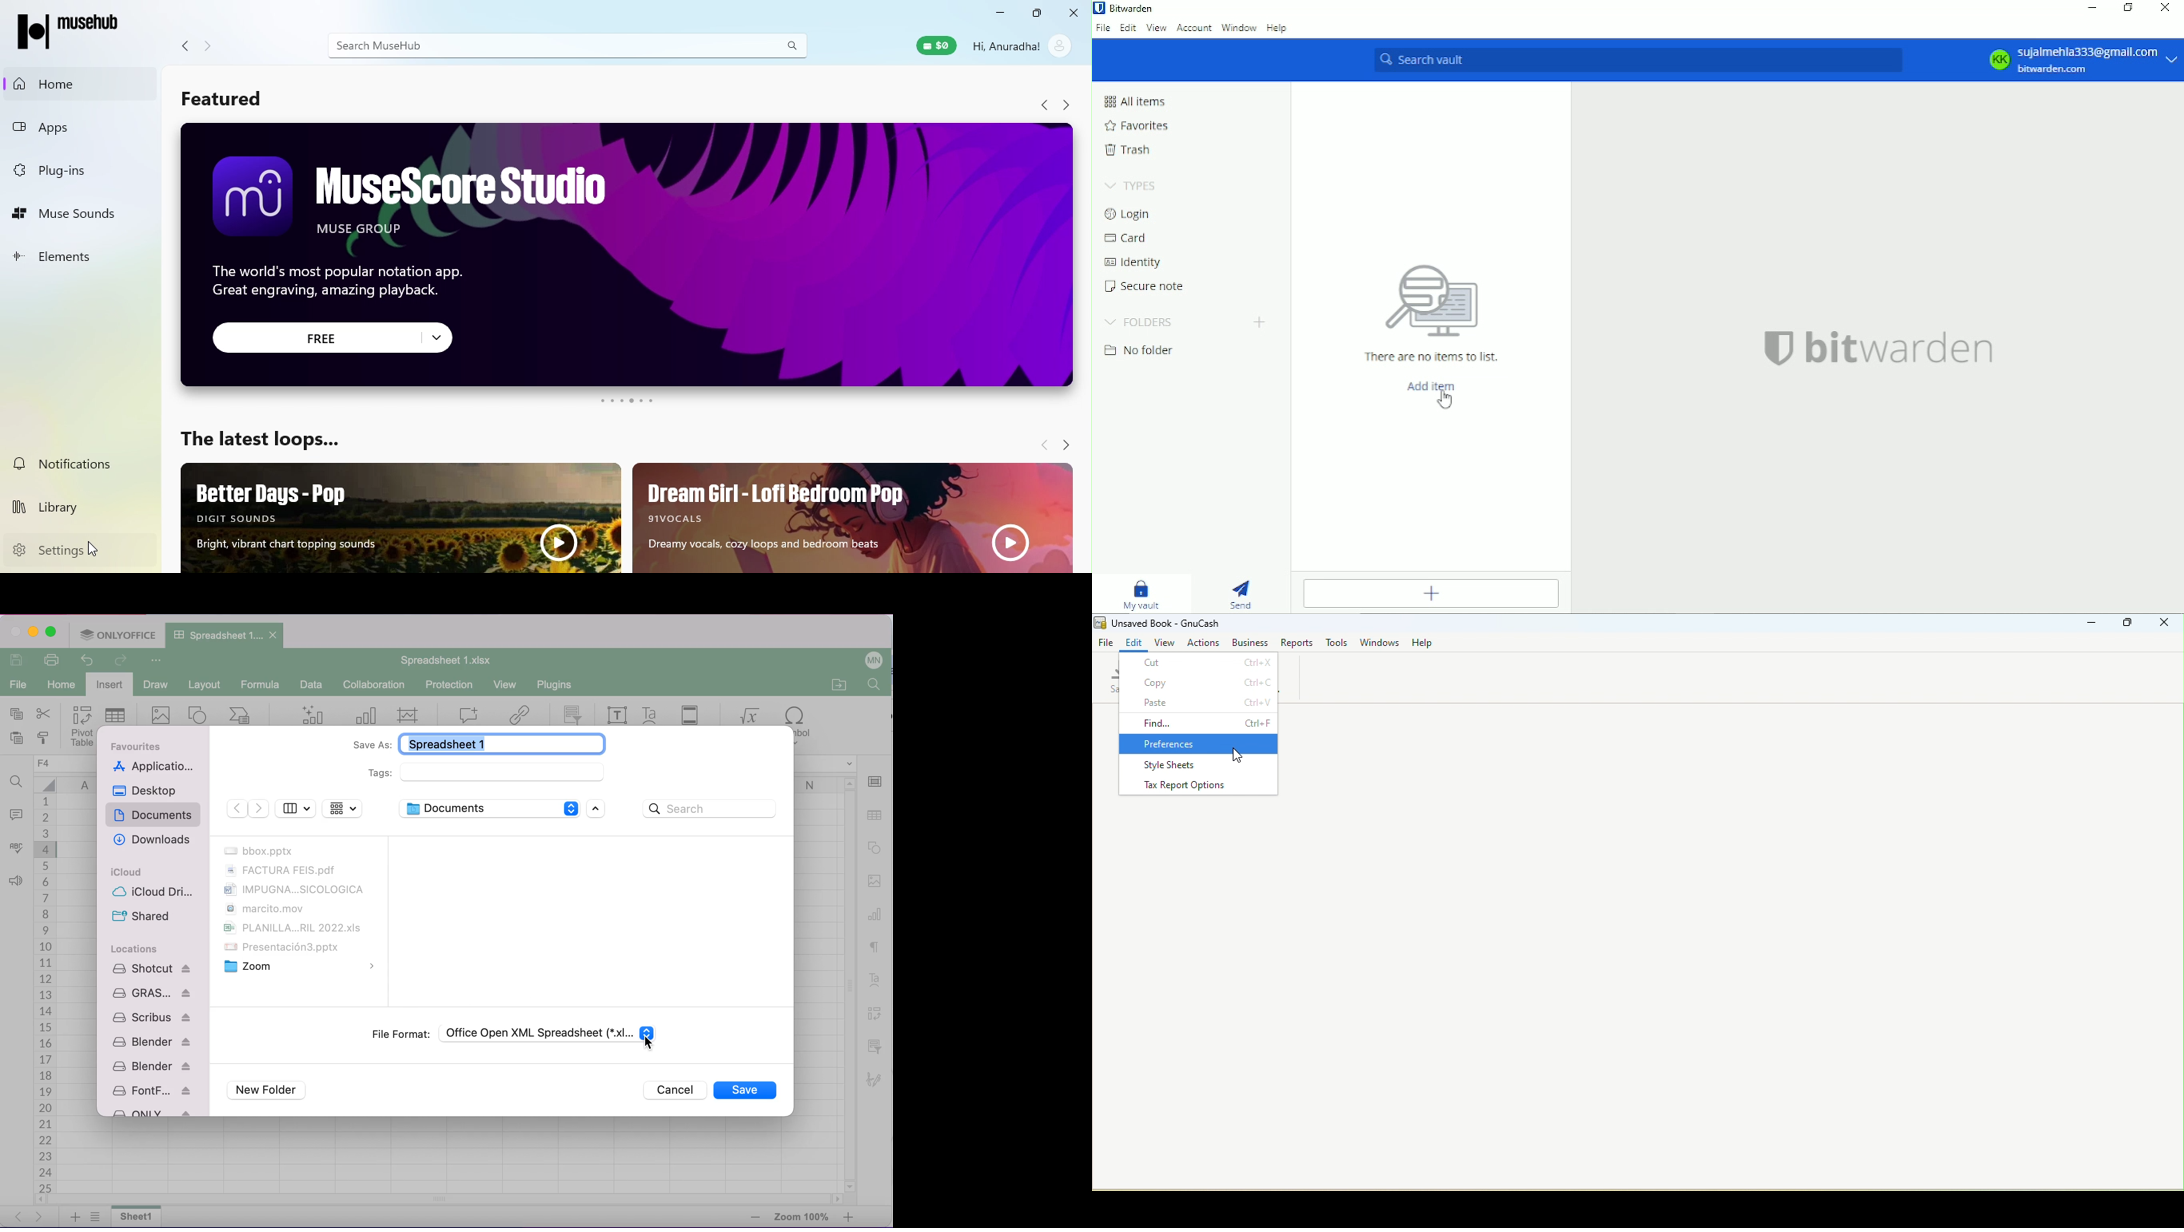 The height and width of the screenshot is (1232, 2184). Describe the element at coordinates (713, 809) in the screenshot. I see `search` at that location.